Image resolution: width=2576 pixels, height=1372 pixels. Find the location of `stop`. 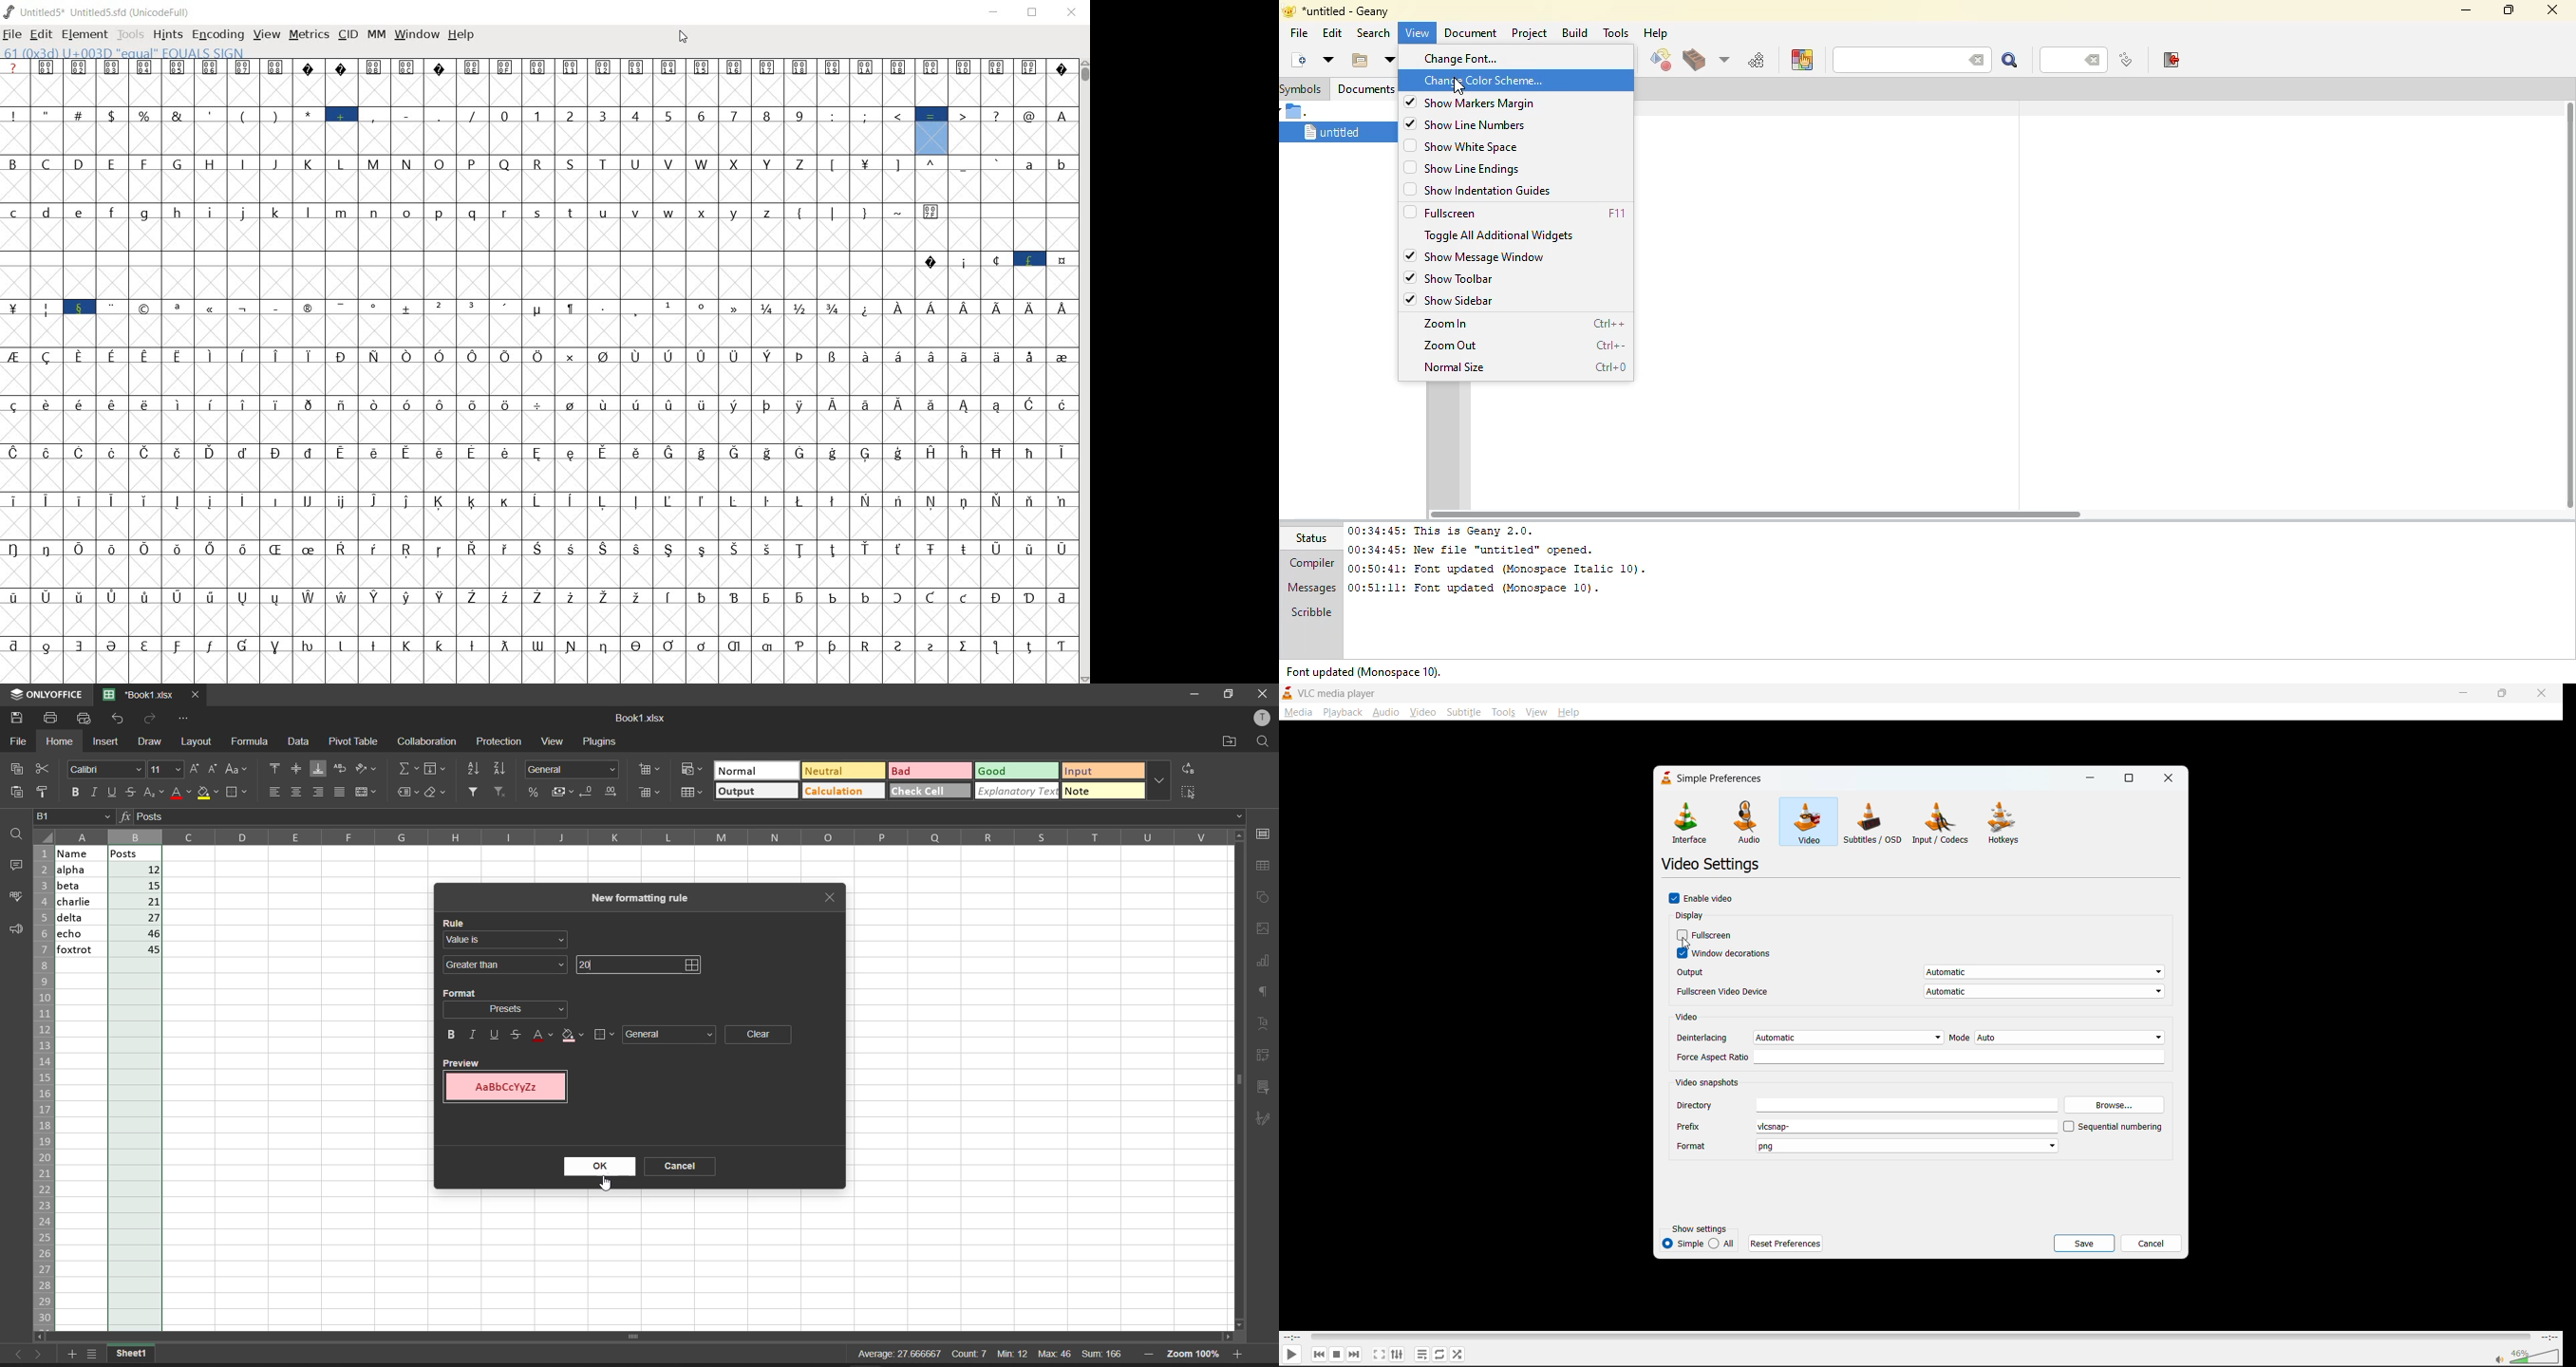

stop is located at coordinates (1338, 1354).